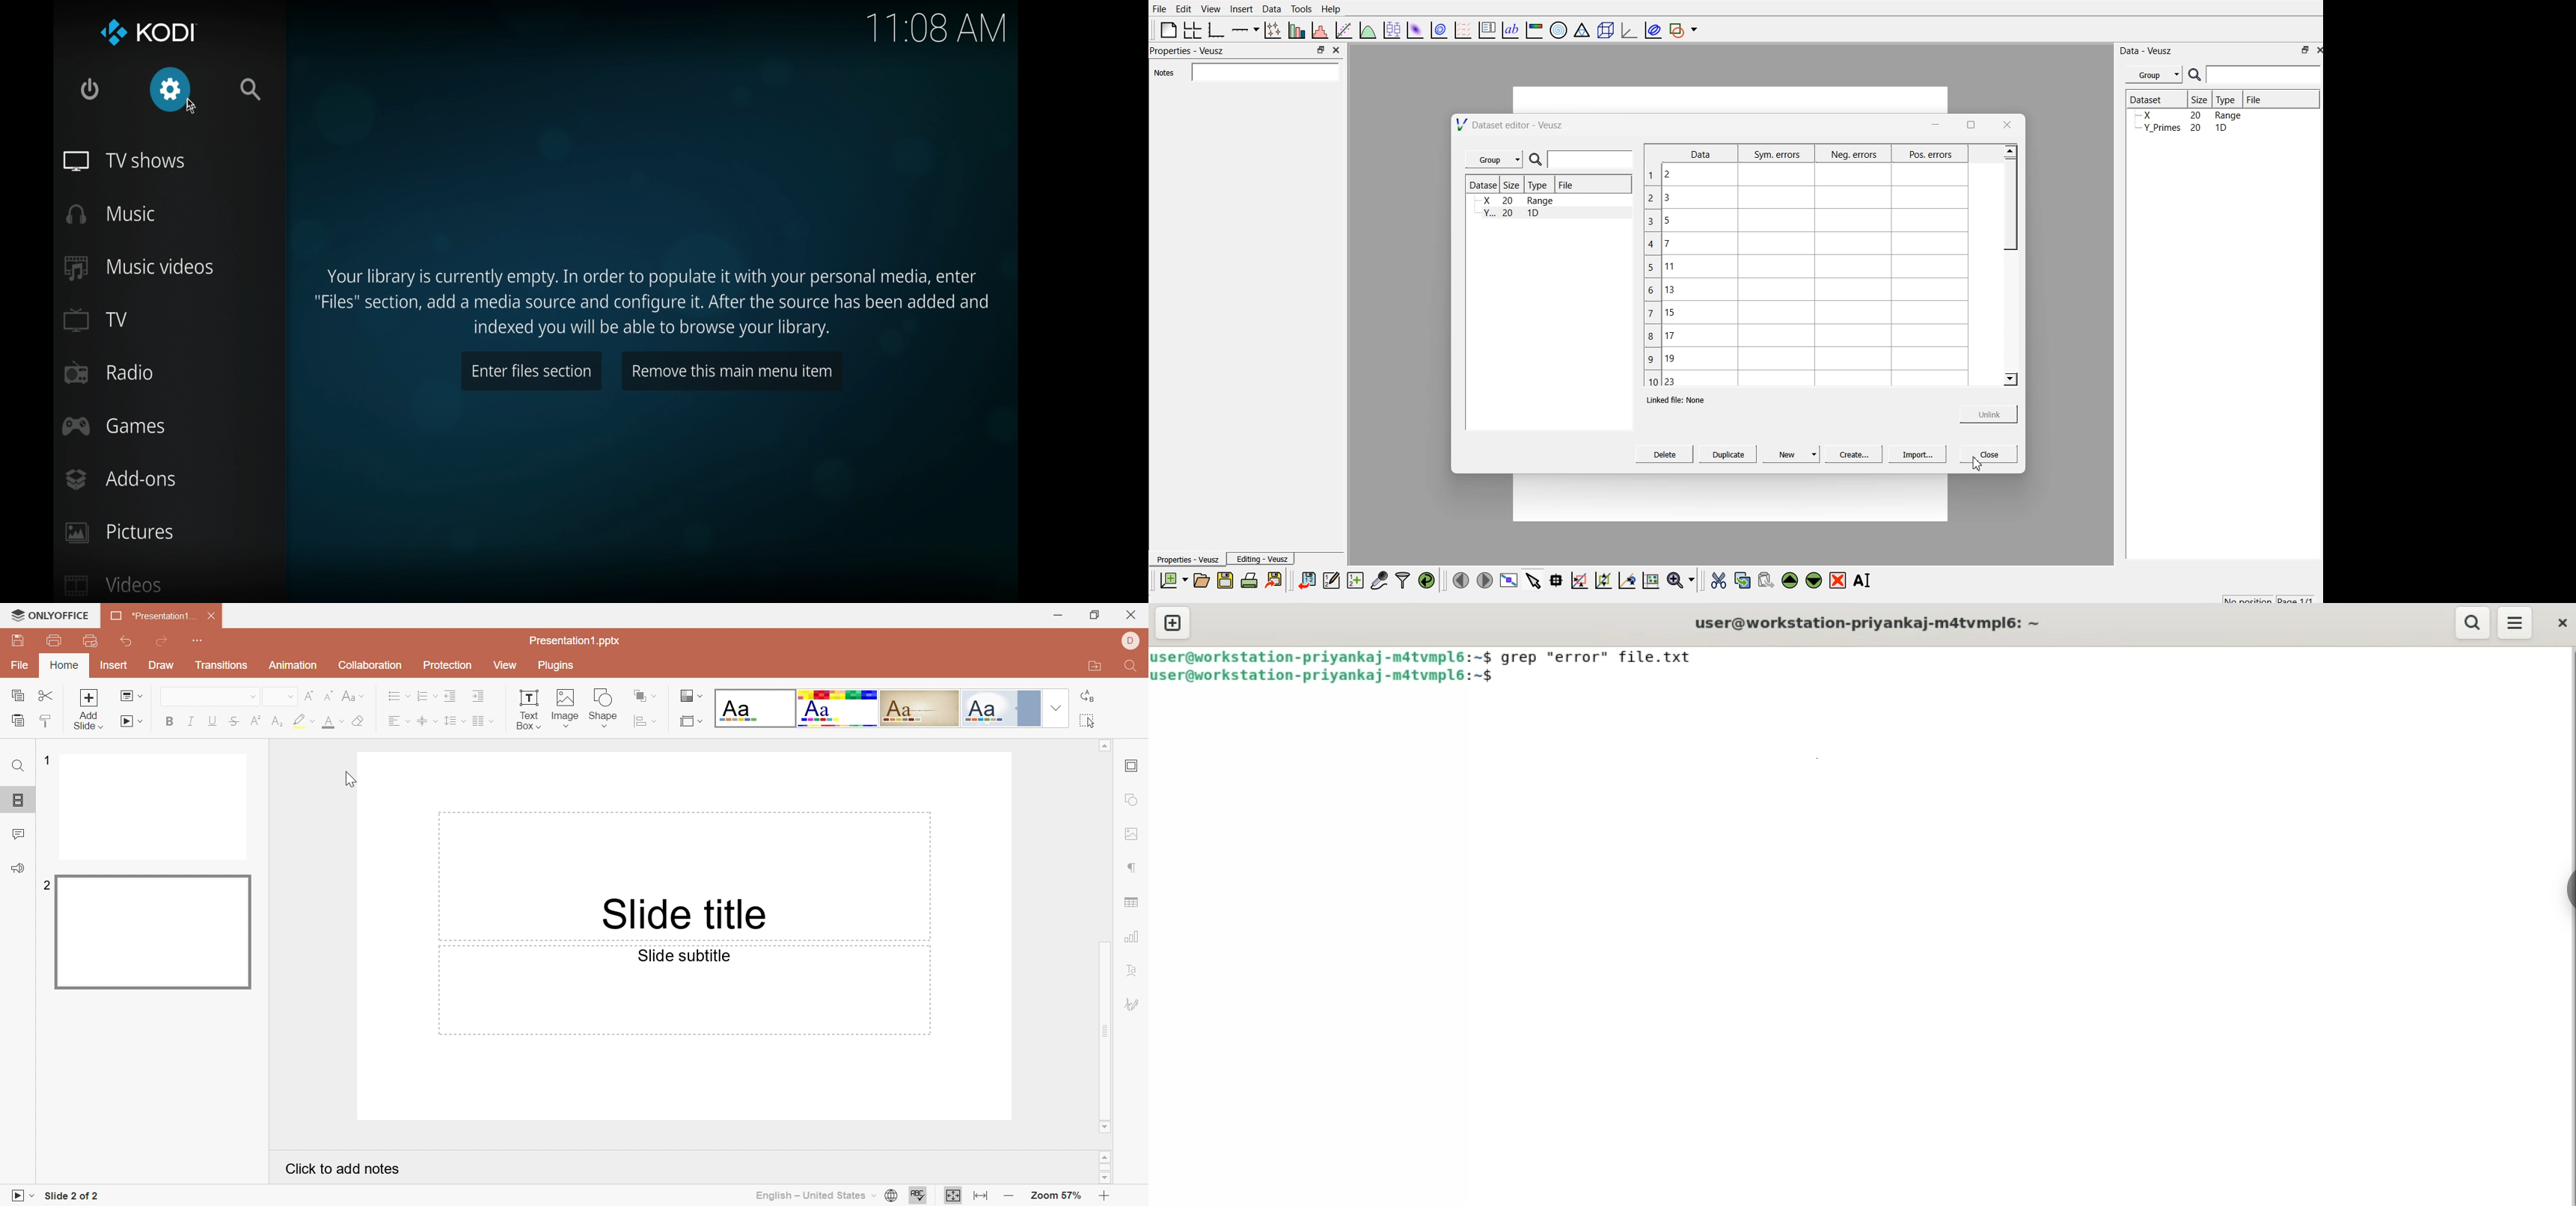 Image resolution: width=2576 pixels, height=1232 pixels. I want to click on Bullets, so click(395, 696).